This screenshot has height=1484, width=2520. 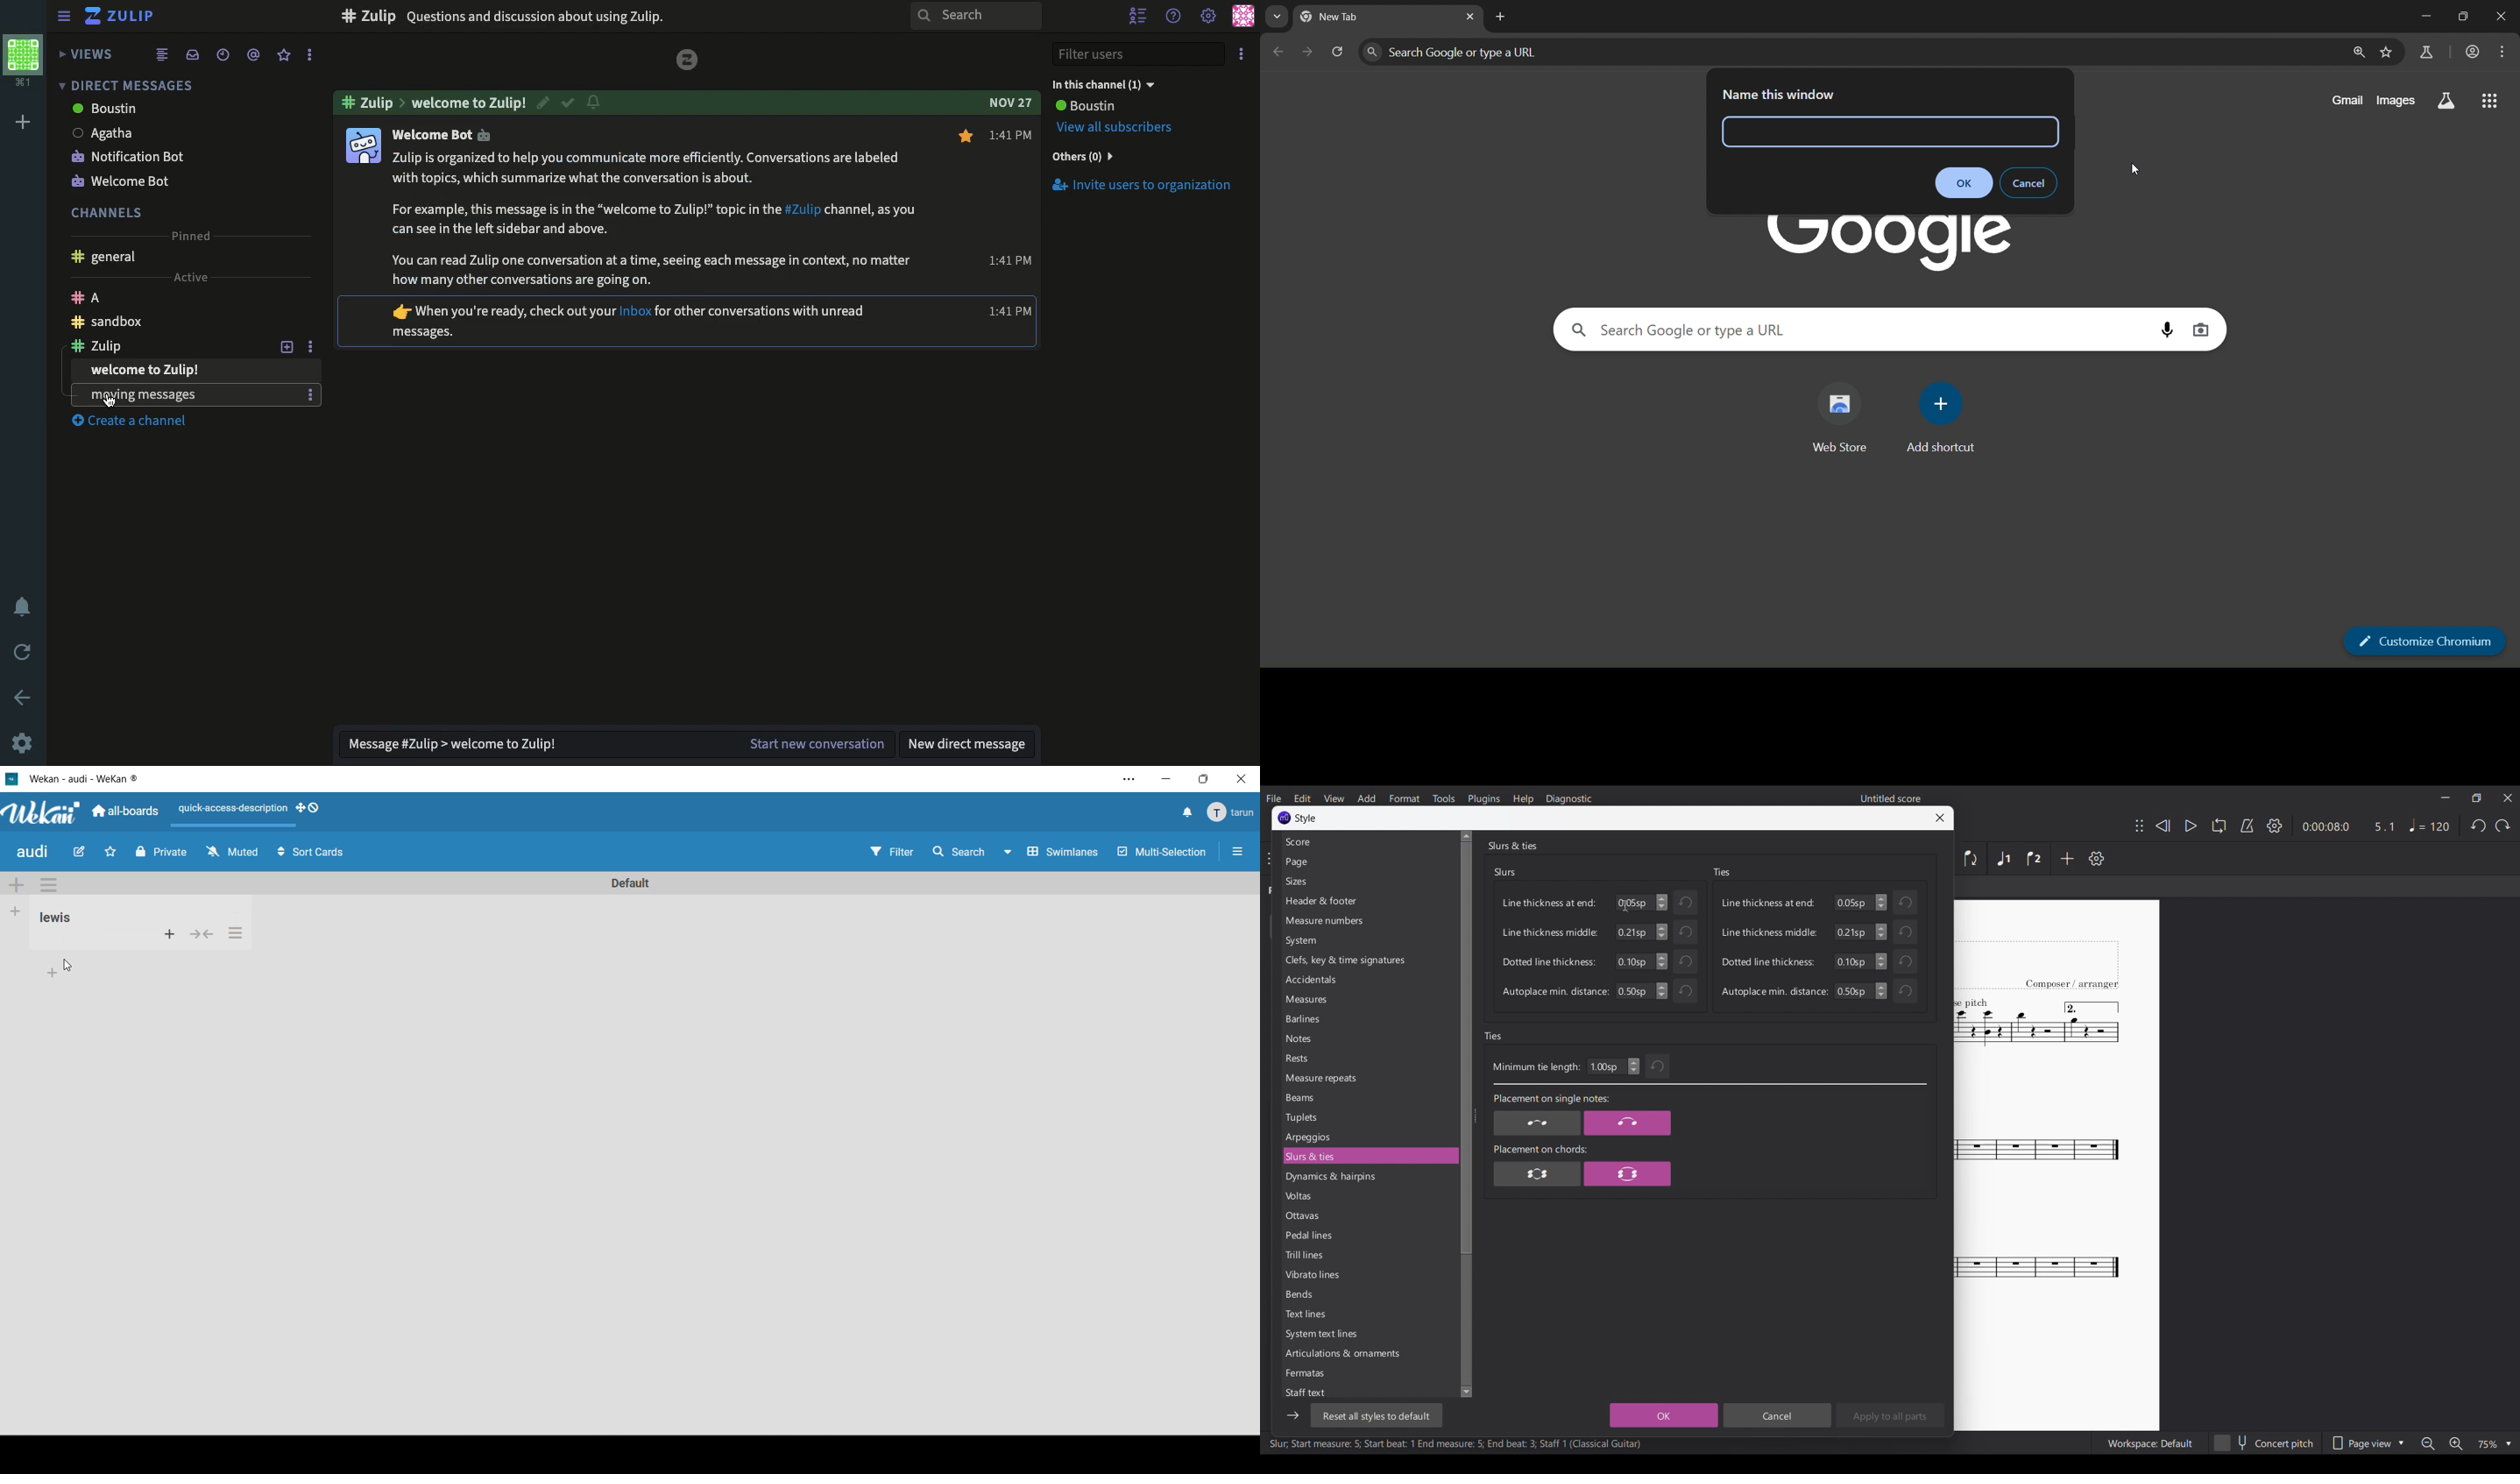 What do you see at coordinates (1012, 132) in the screenshot?
I see `Time` at bounding box center [1012, 132].